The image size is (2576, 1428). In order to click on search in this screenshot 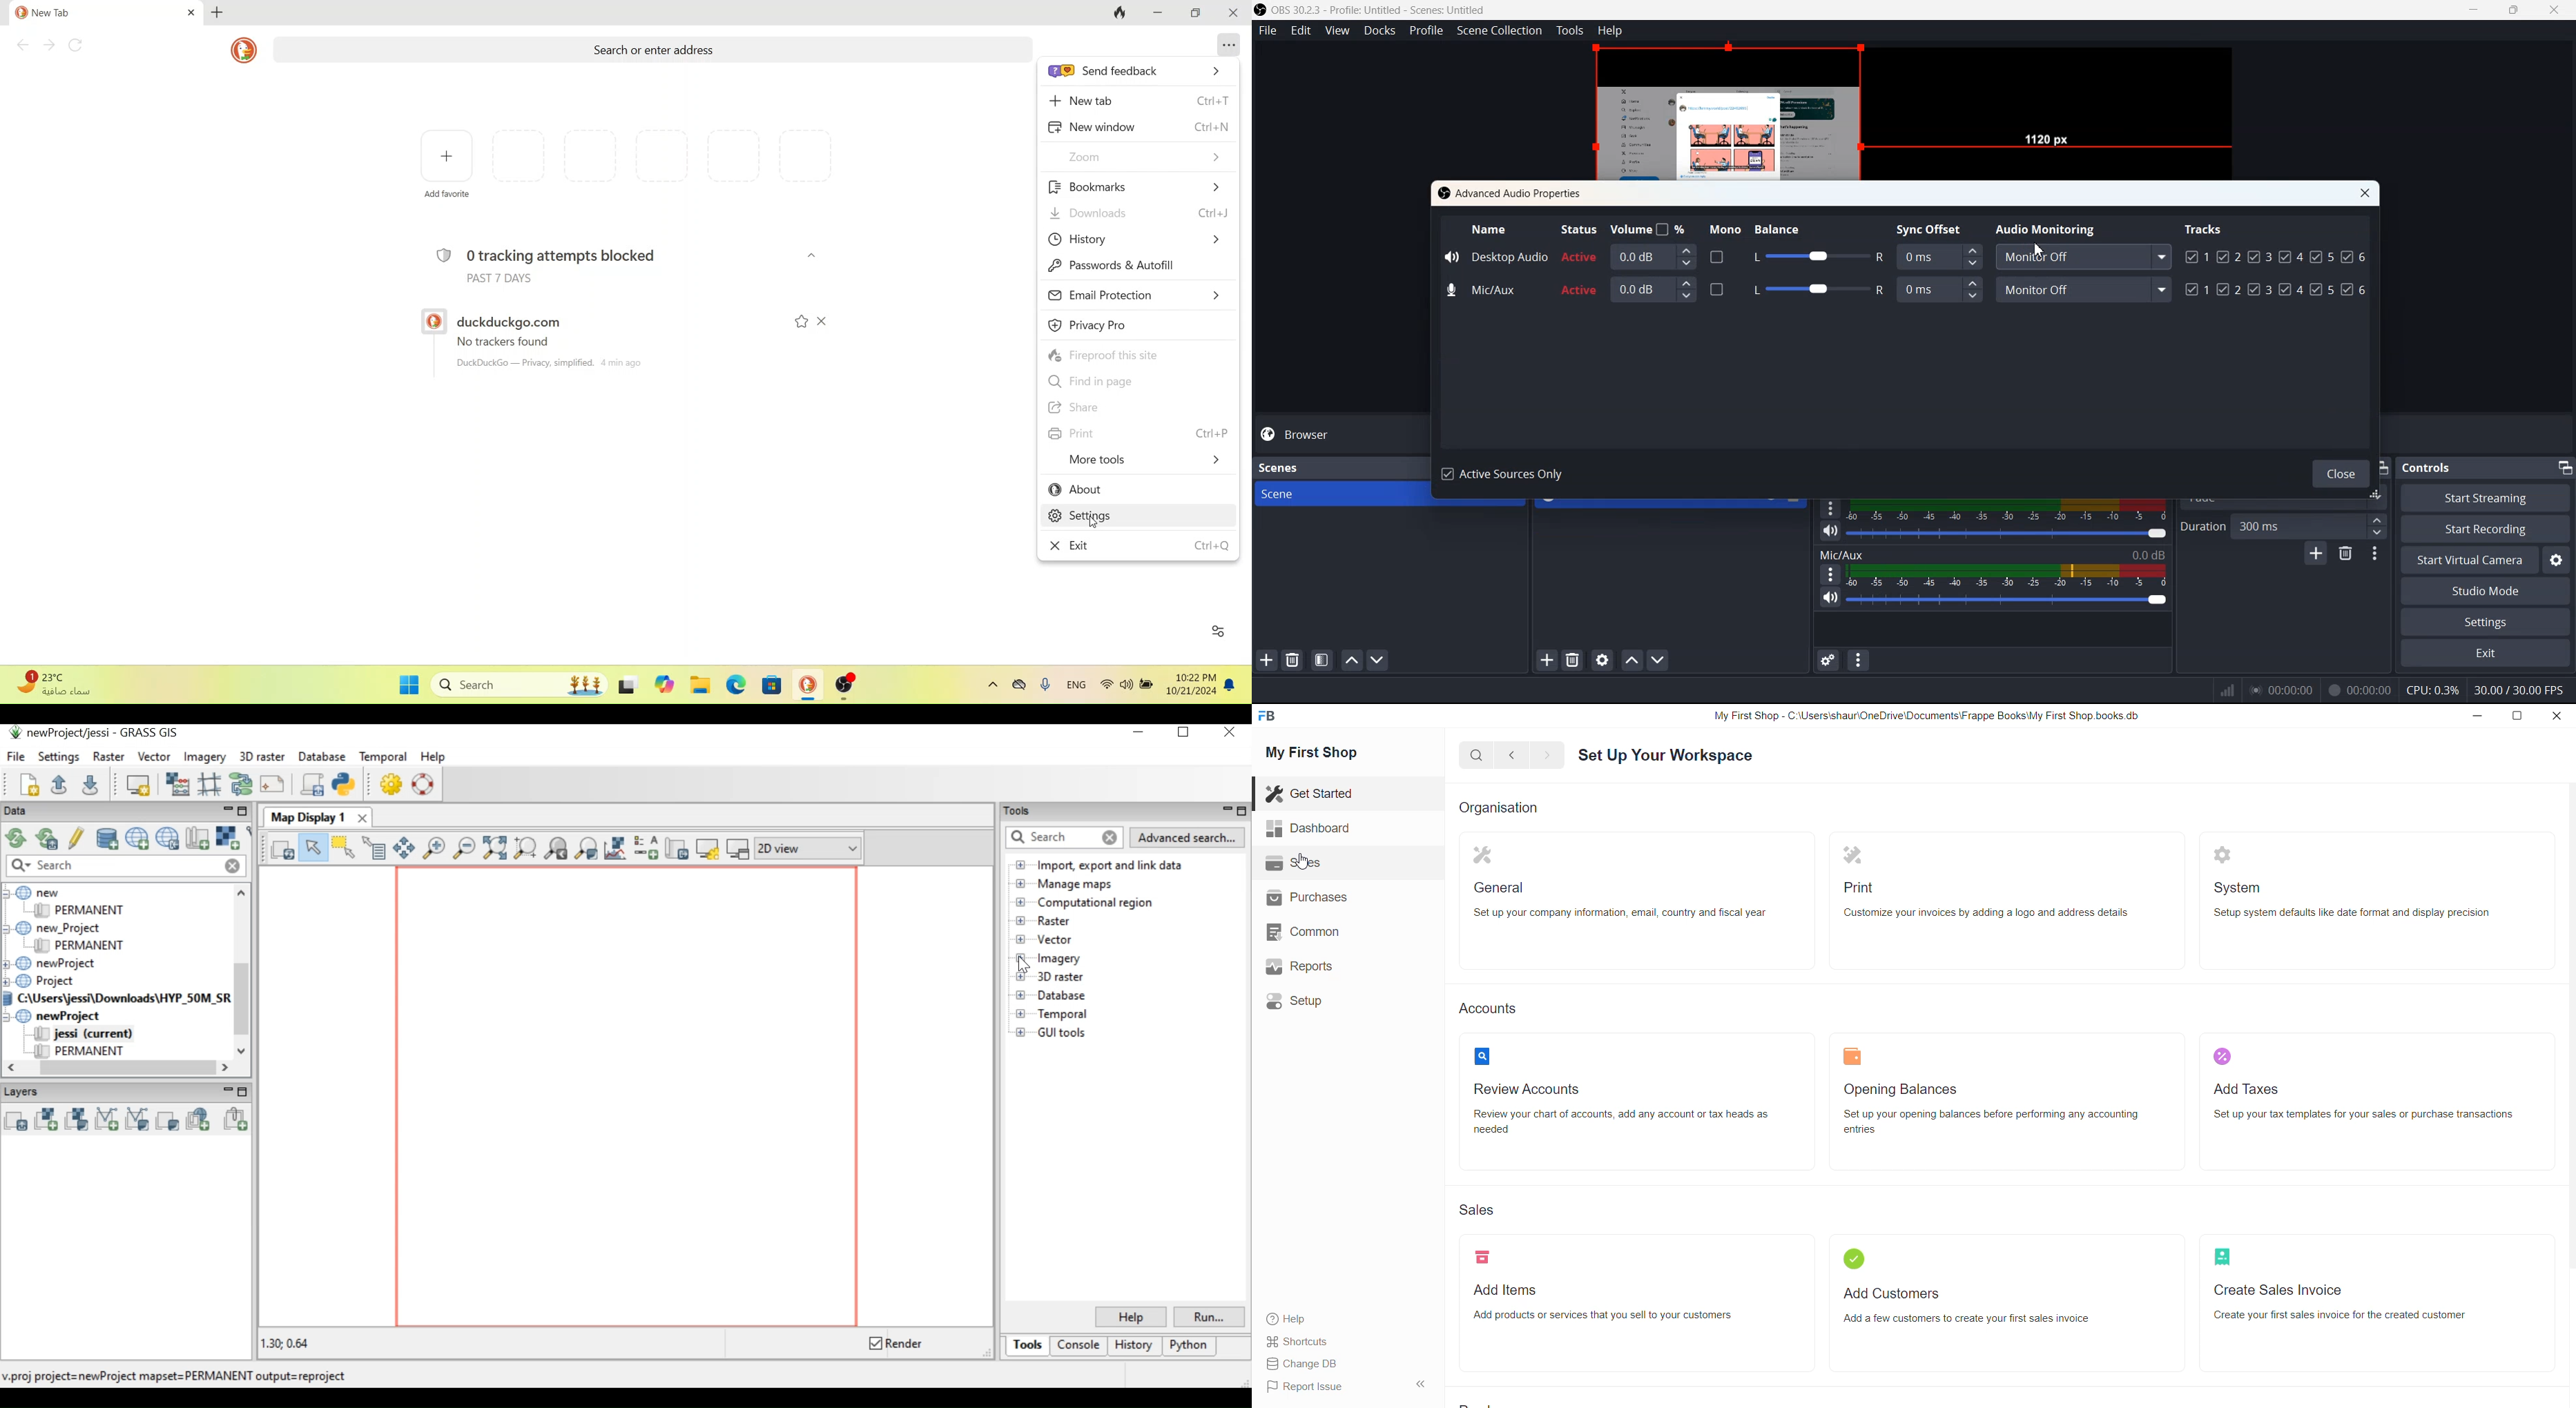, I will do `click(1475, 759)`.